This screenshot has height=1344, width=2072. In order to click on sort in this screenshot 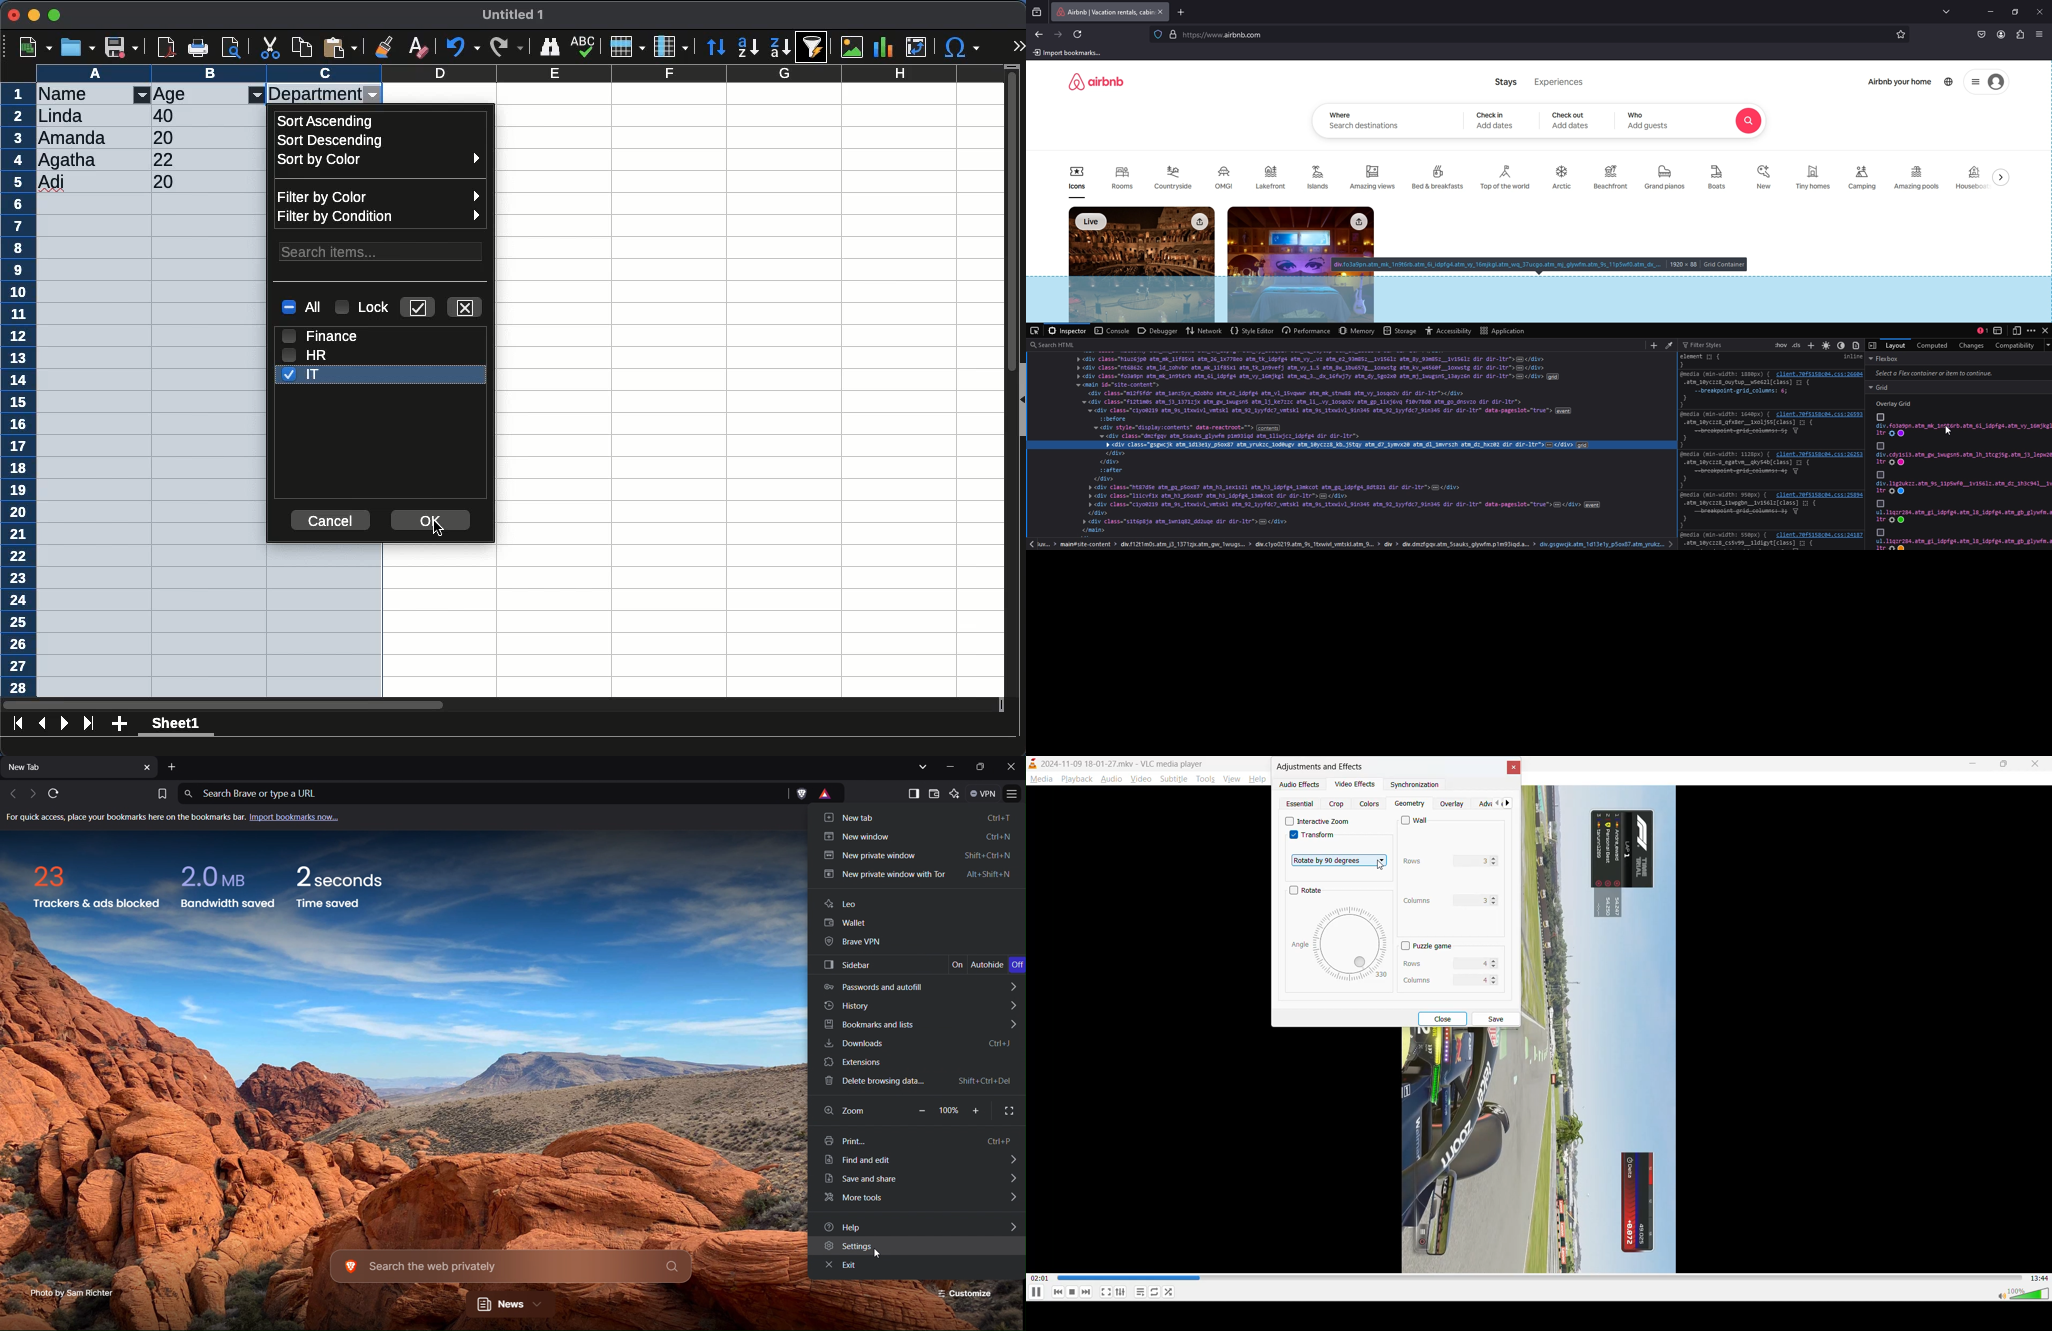, I will do `click(718, 47)`.